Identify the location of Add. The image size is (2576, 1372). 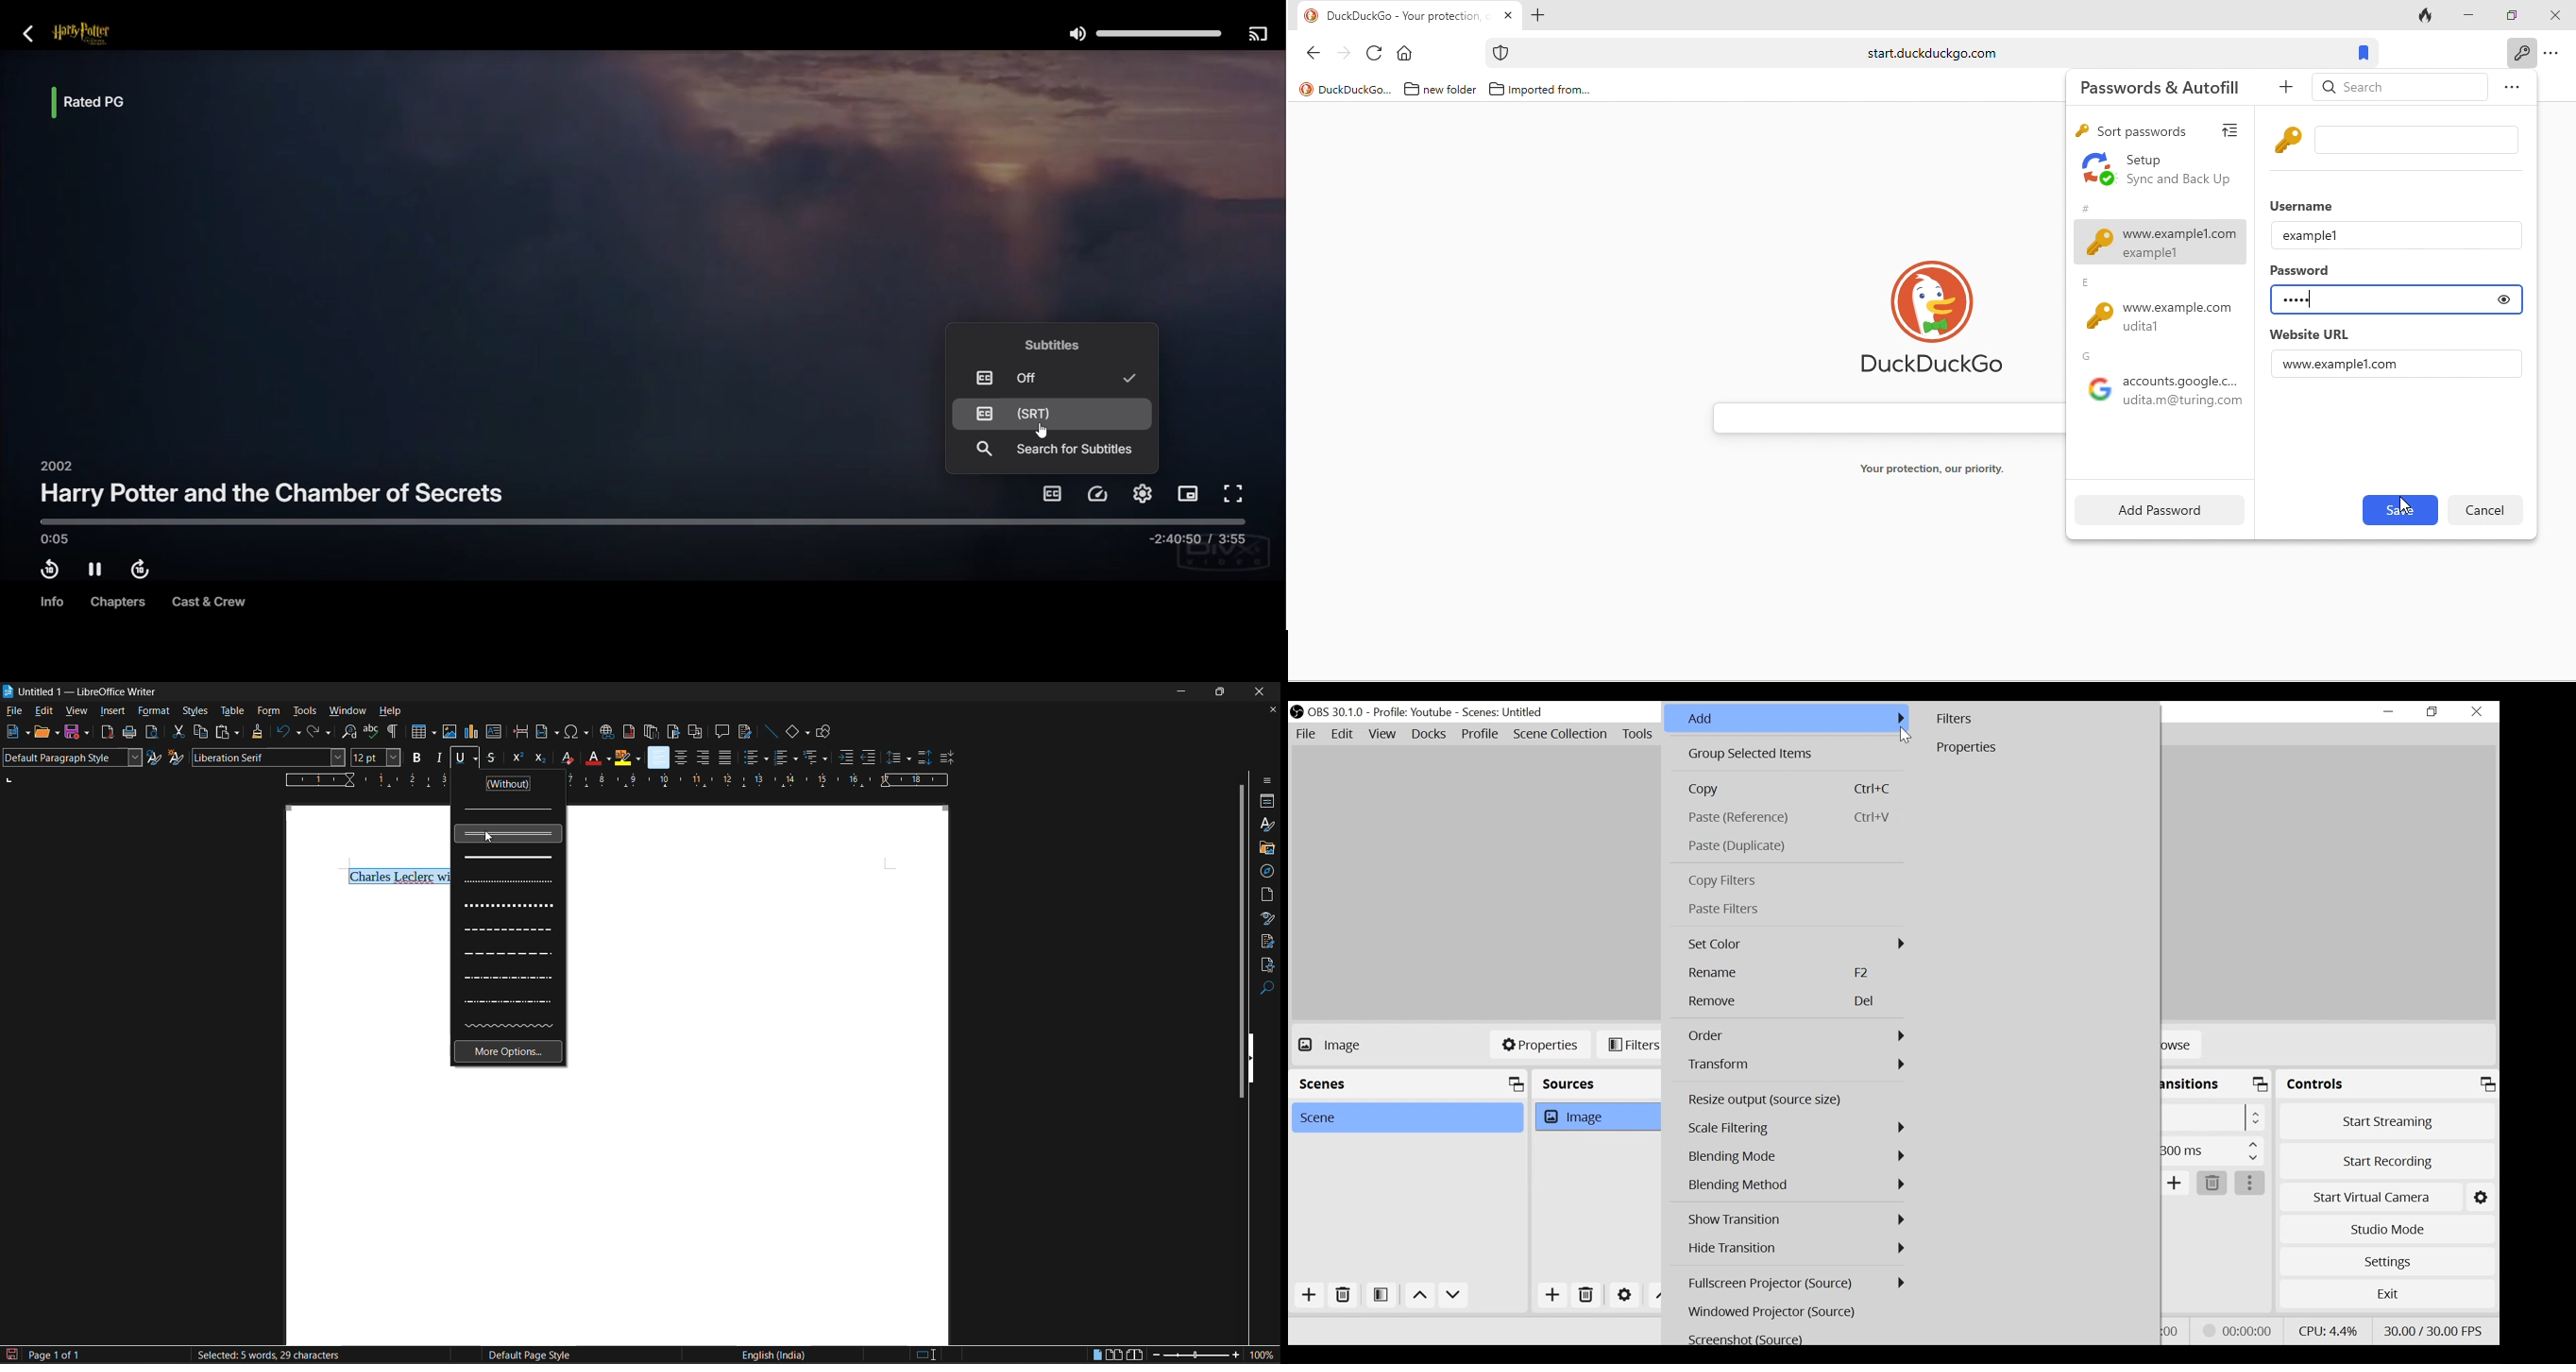
(1314, 1296).